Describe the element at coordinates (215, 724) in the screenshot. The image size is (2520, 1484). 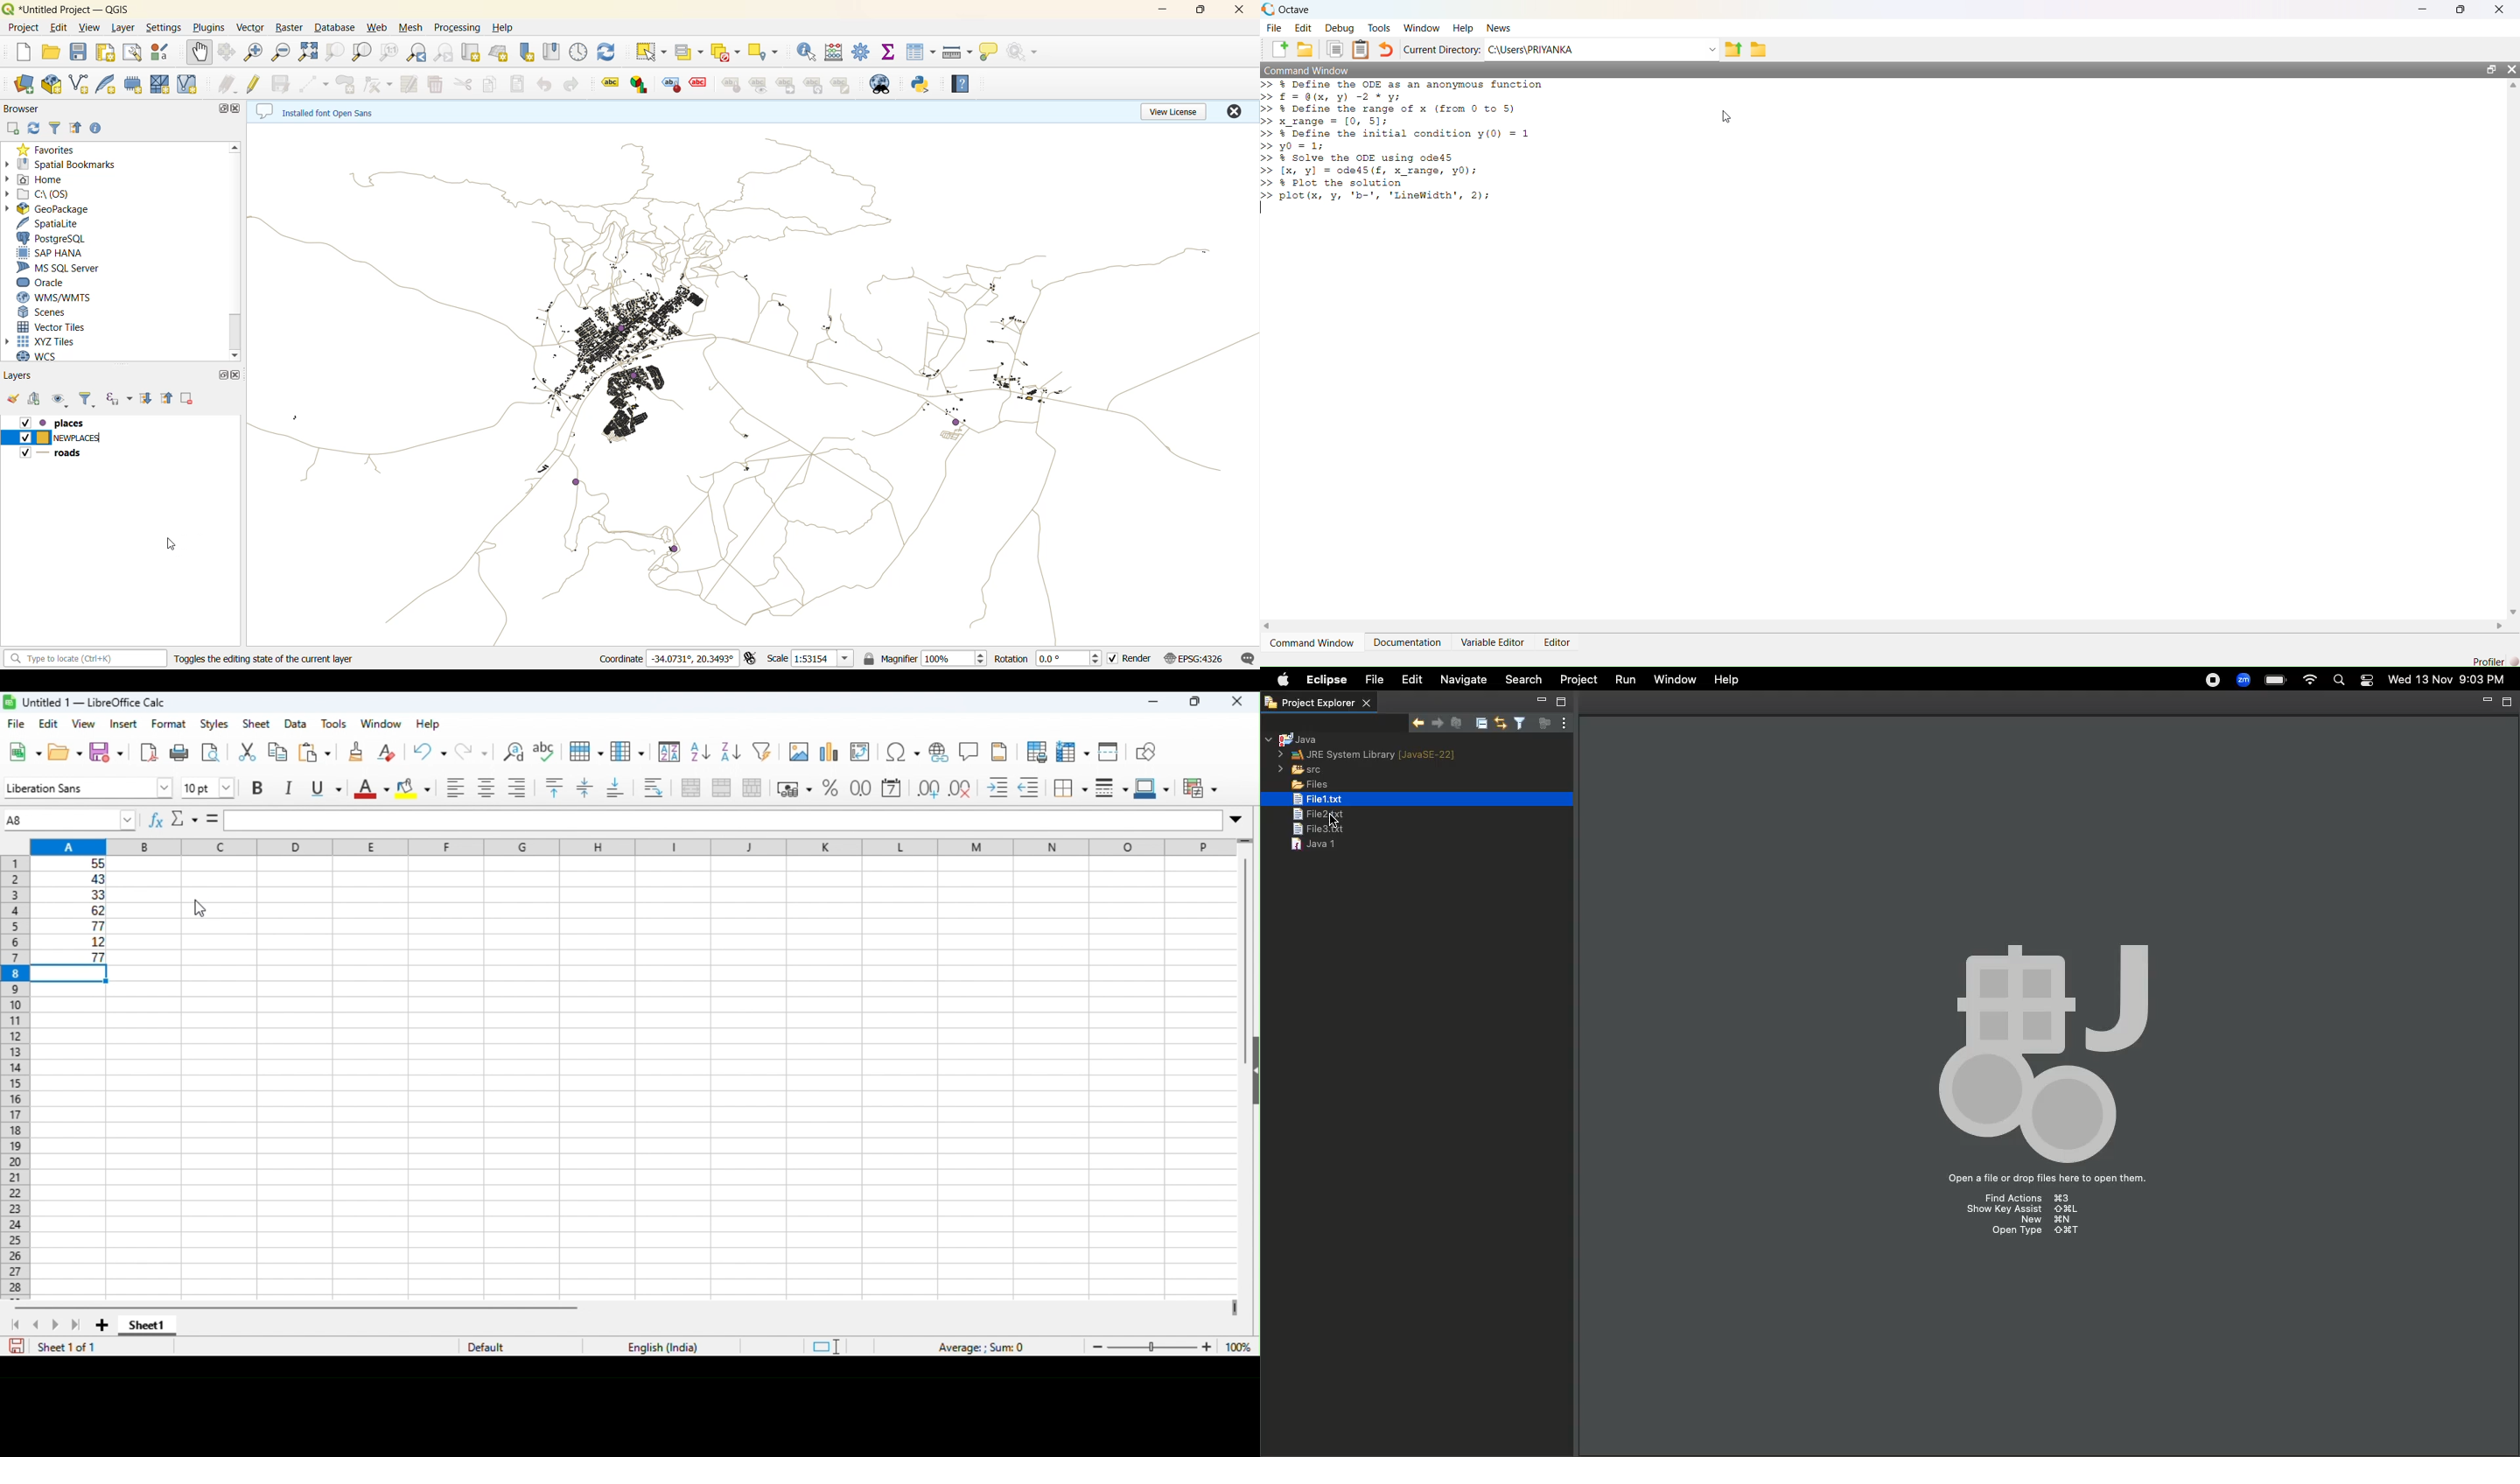
I see `style` at that location.